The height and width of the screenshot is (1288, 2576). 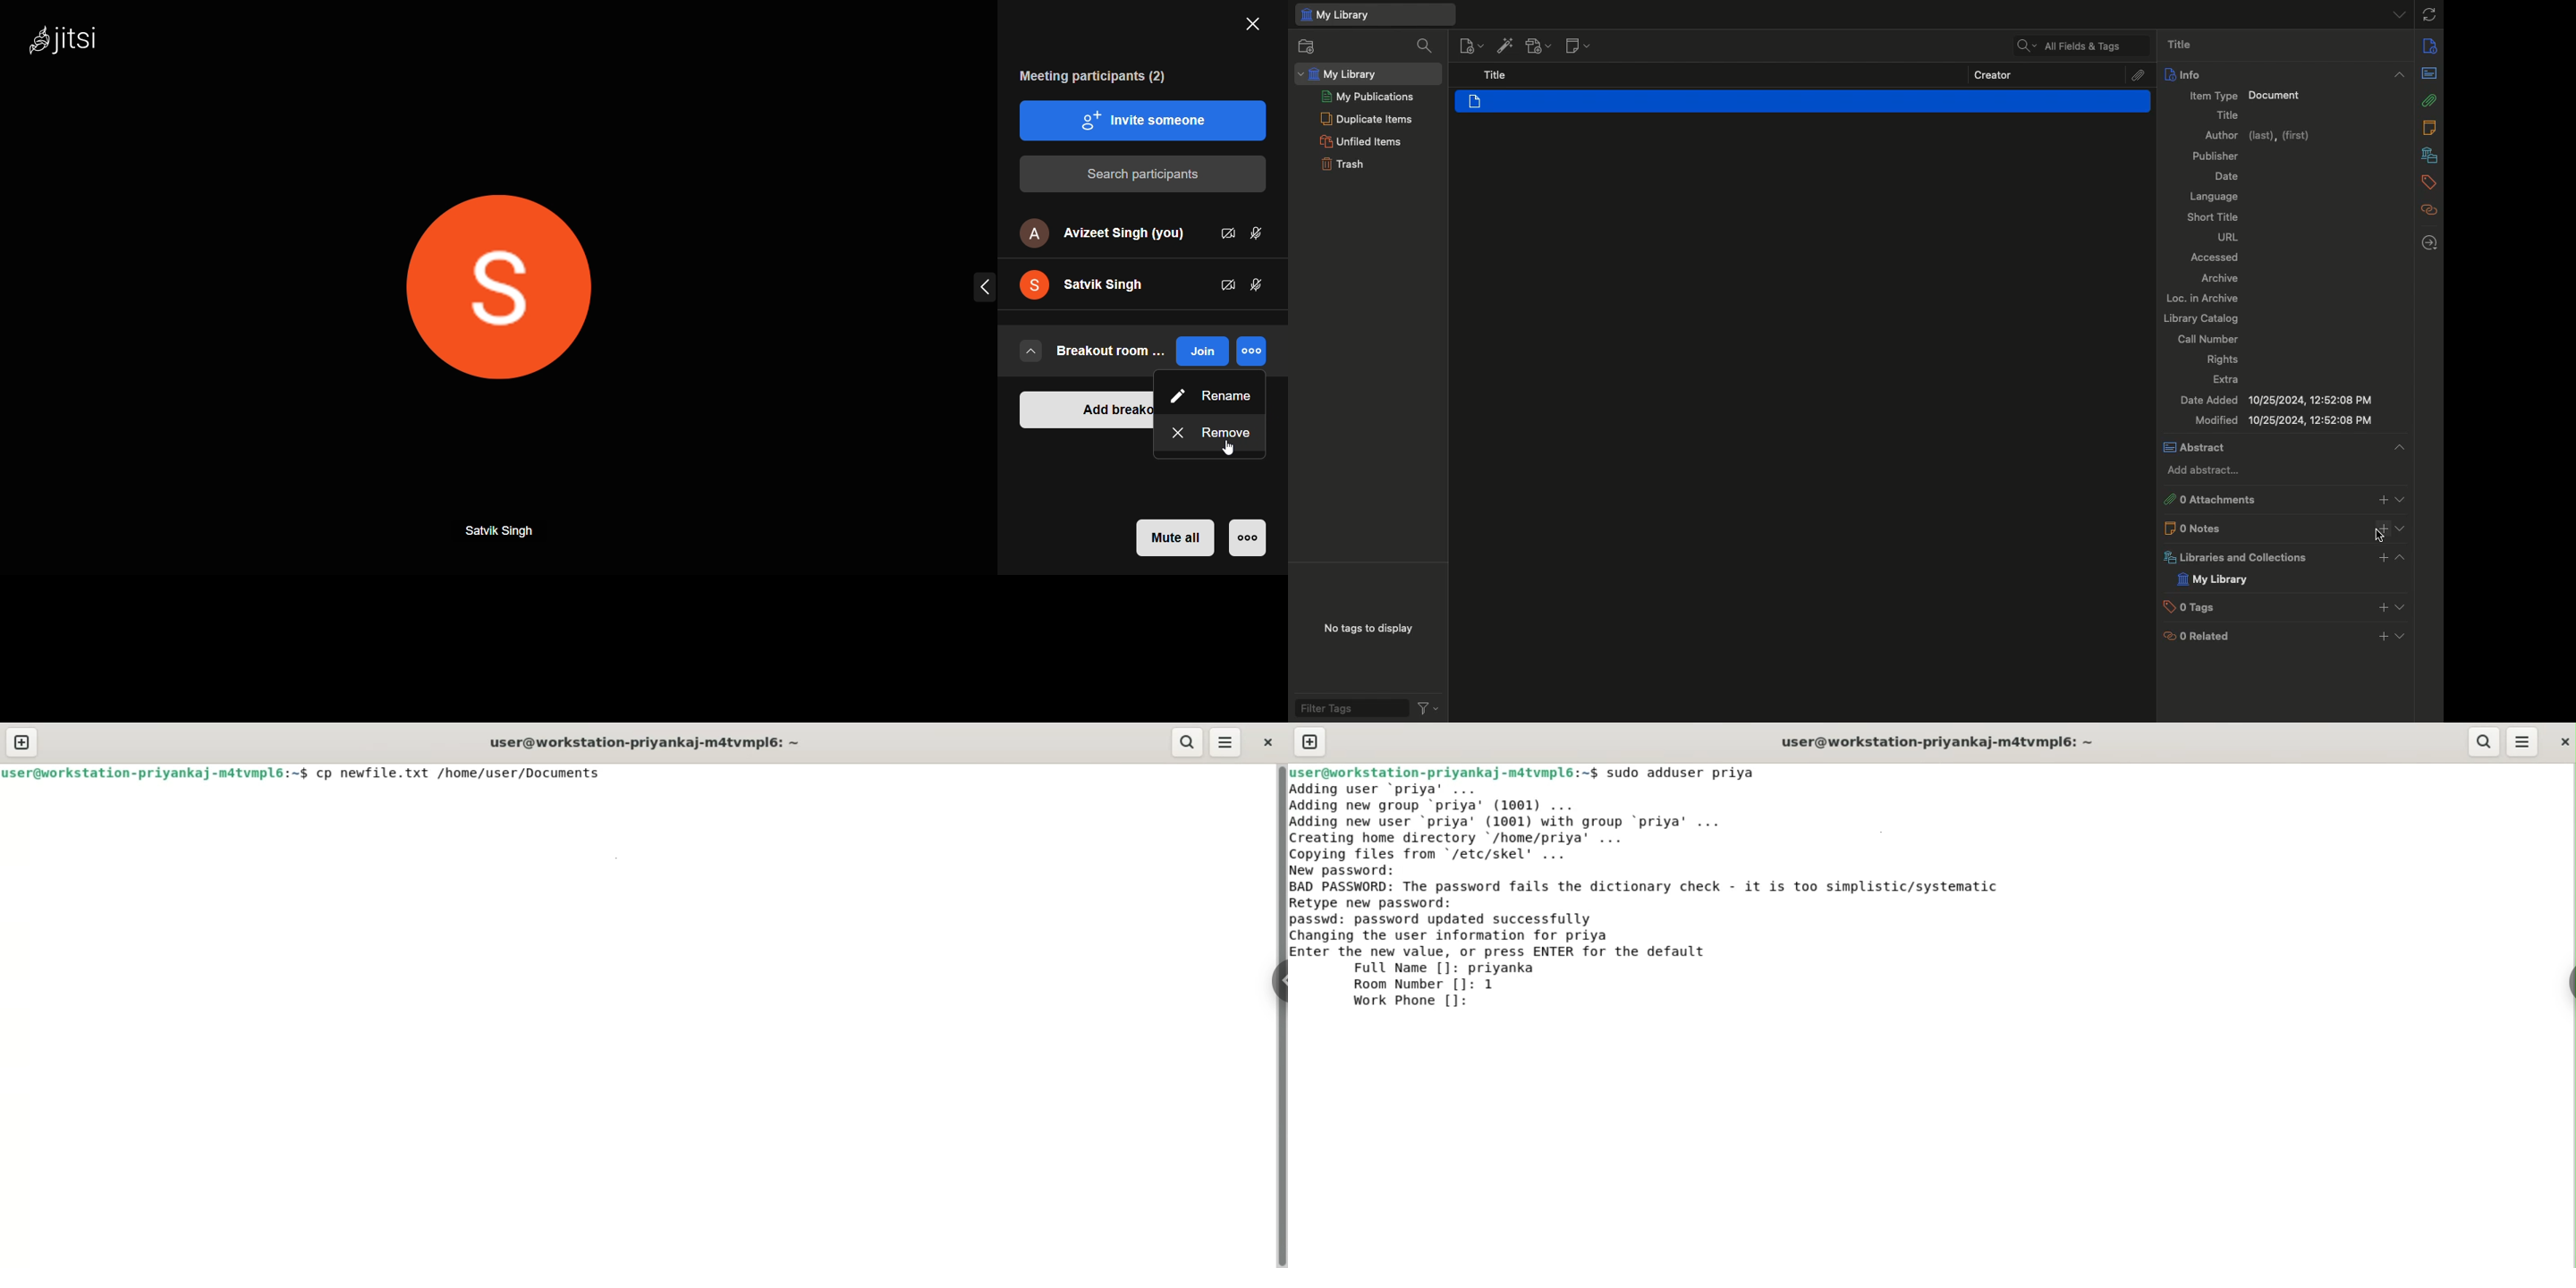 What do you see at coordinates (1342, 165) in the screenshot?
I see `Trash` at bounding box center [1342, 165].